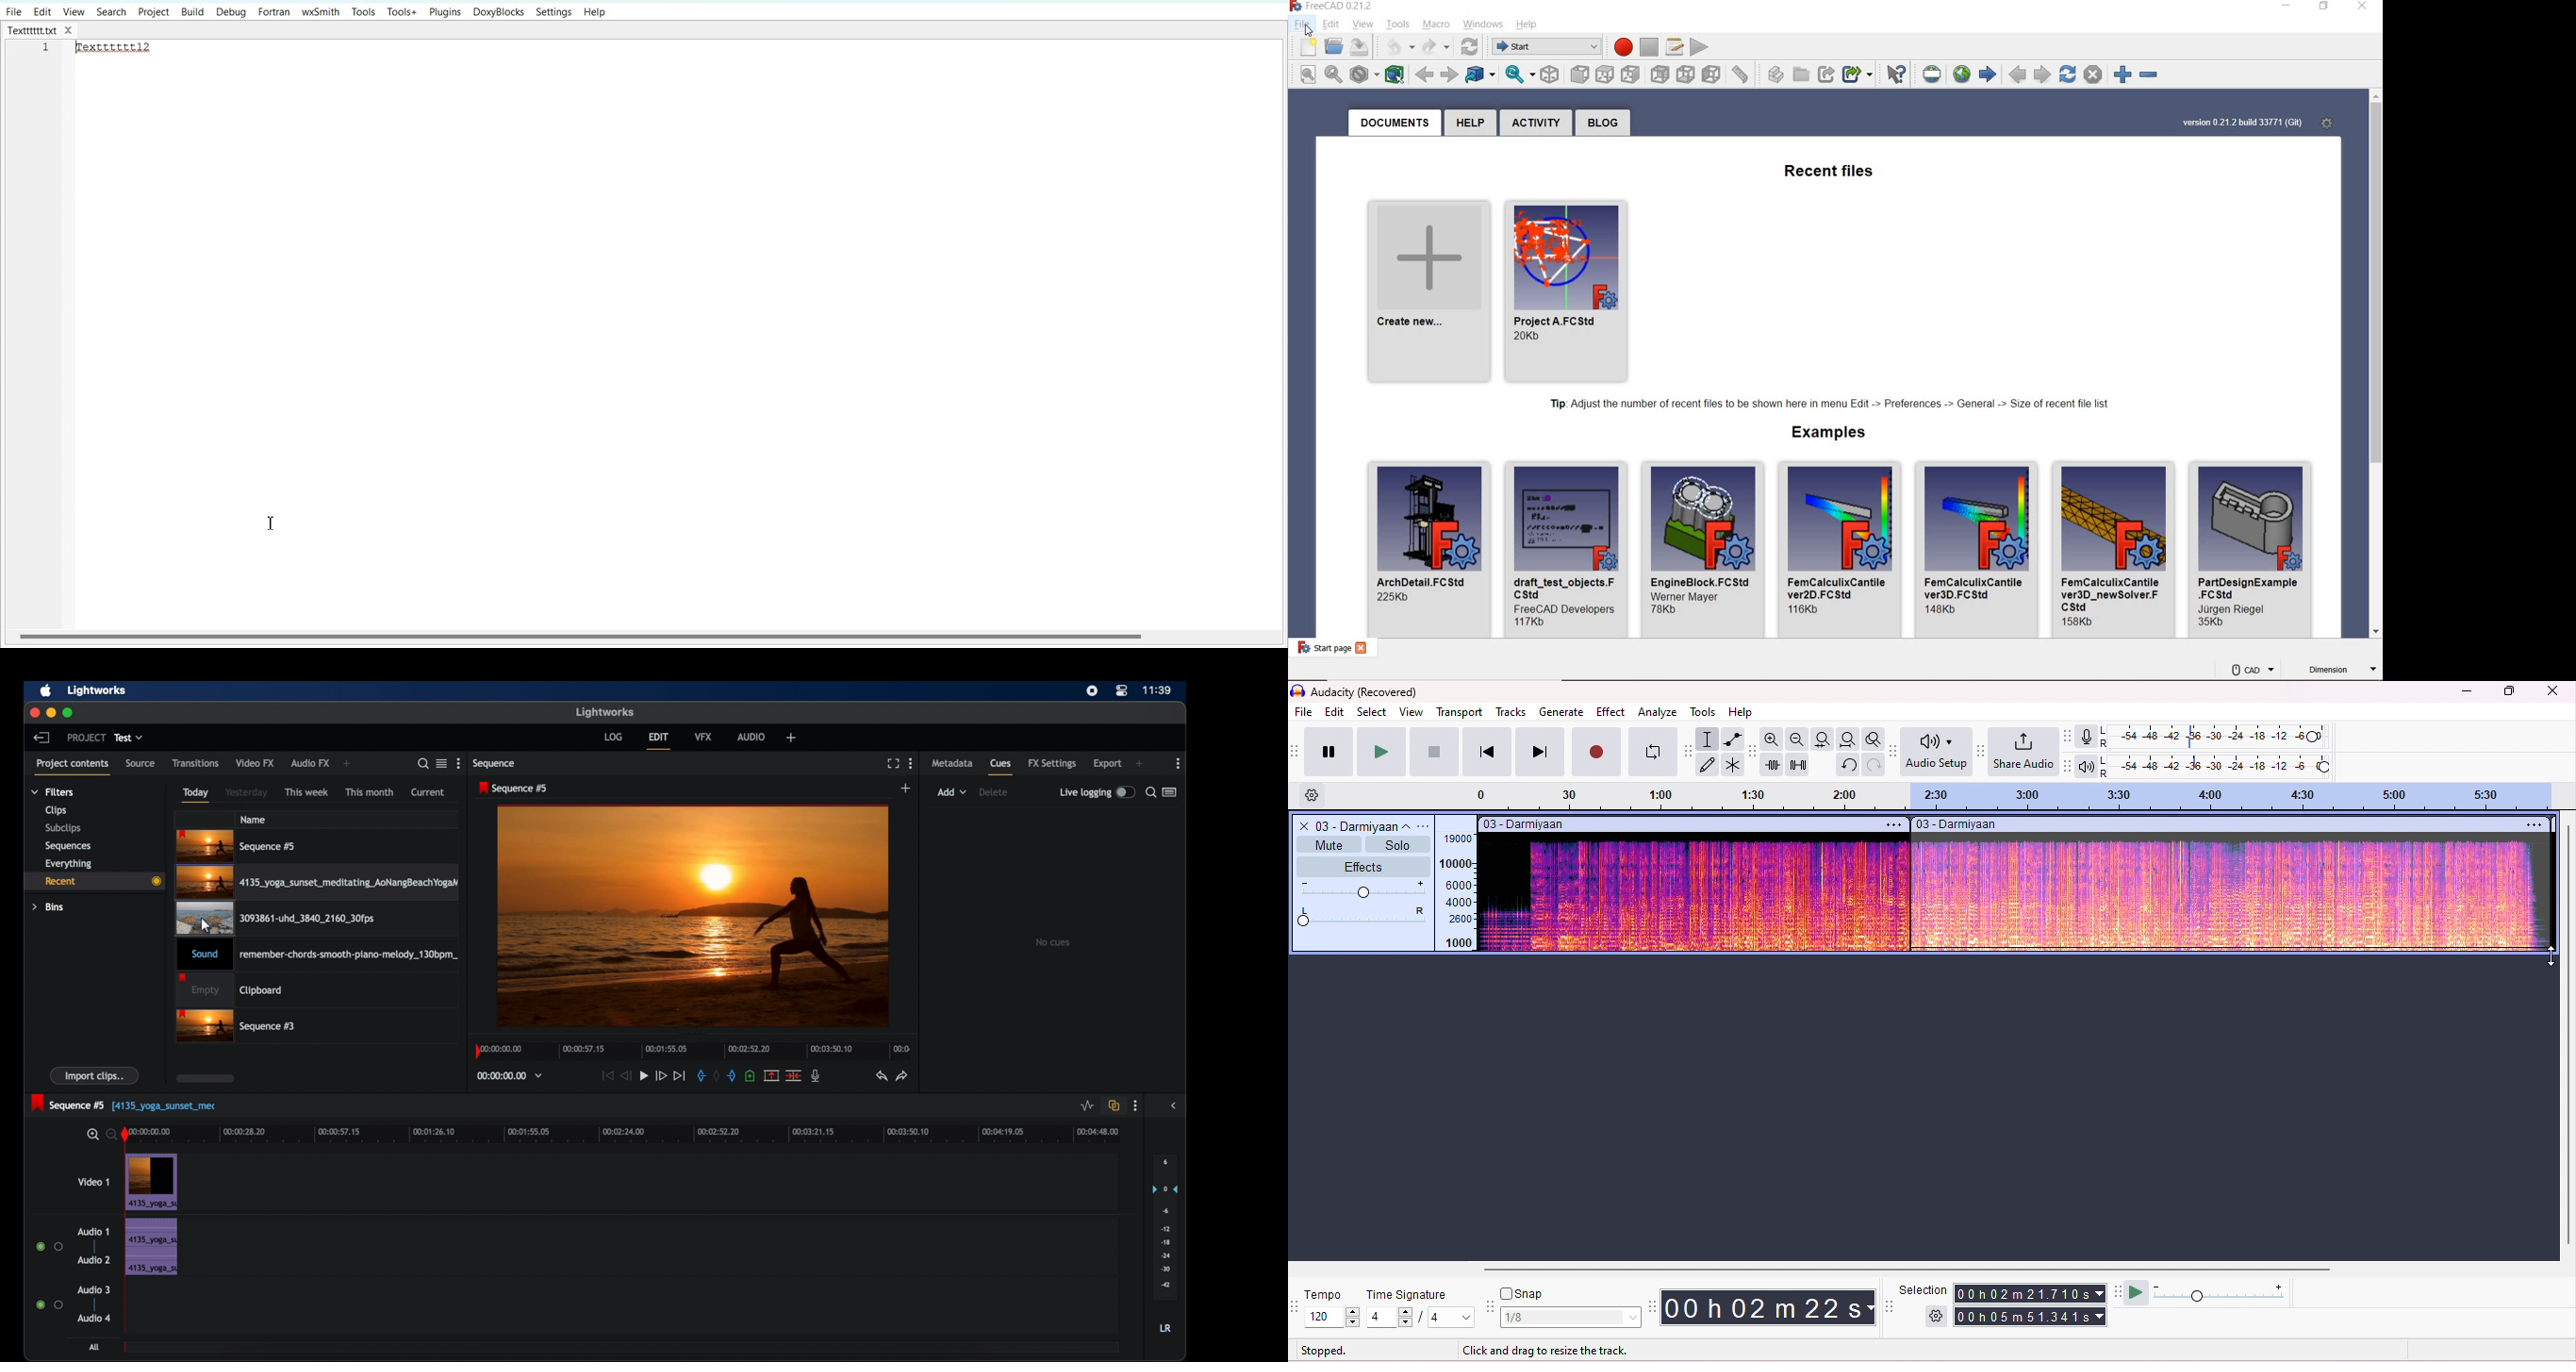  Describe the element at coordinates (186, 1108) in the screenshot. I see `track name` at that location.